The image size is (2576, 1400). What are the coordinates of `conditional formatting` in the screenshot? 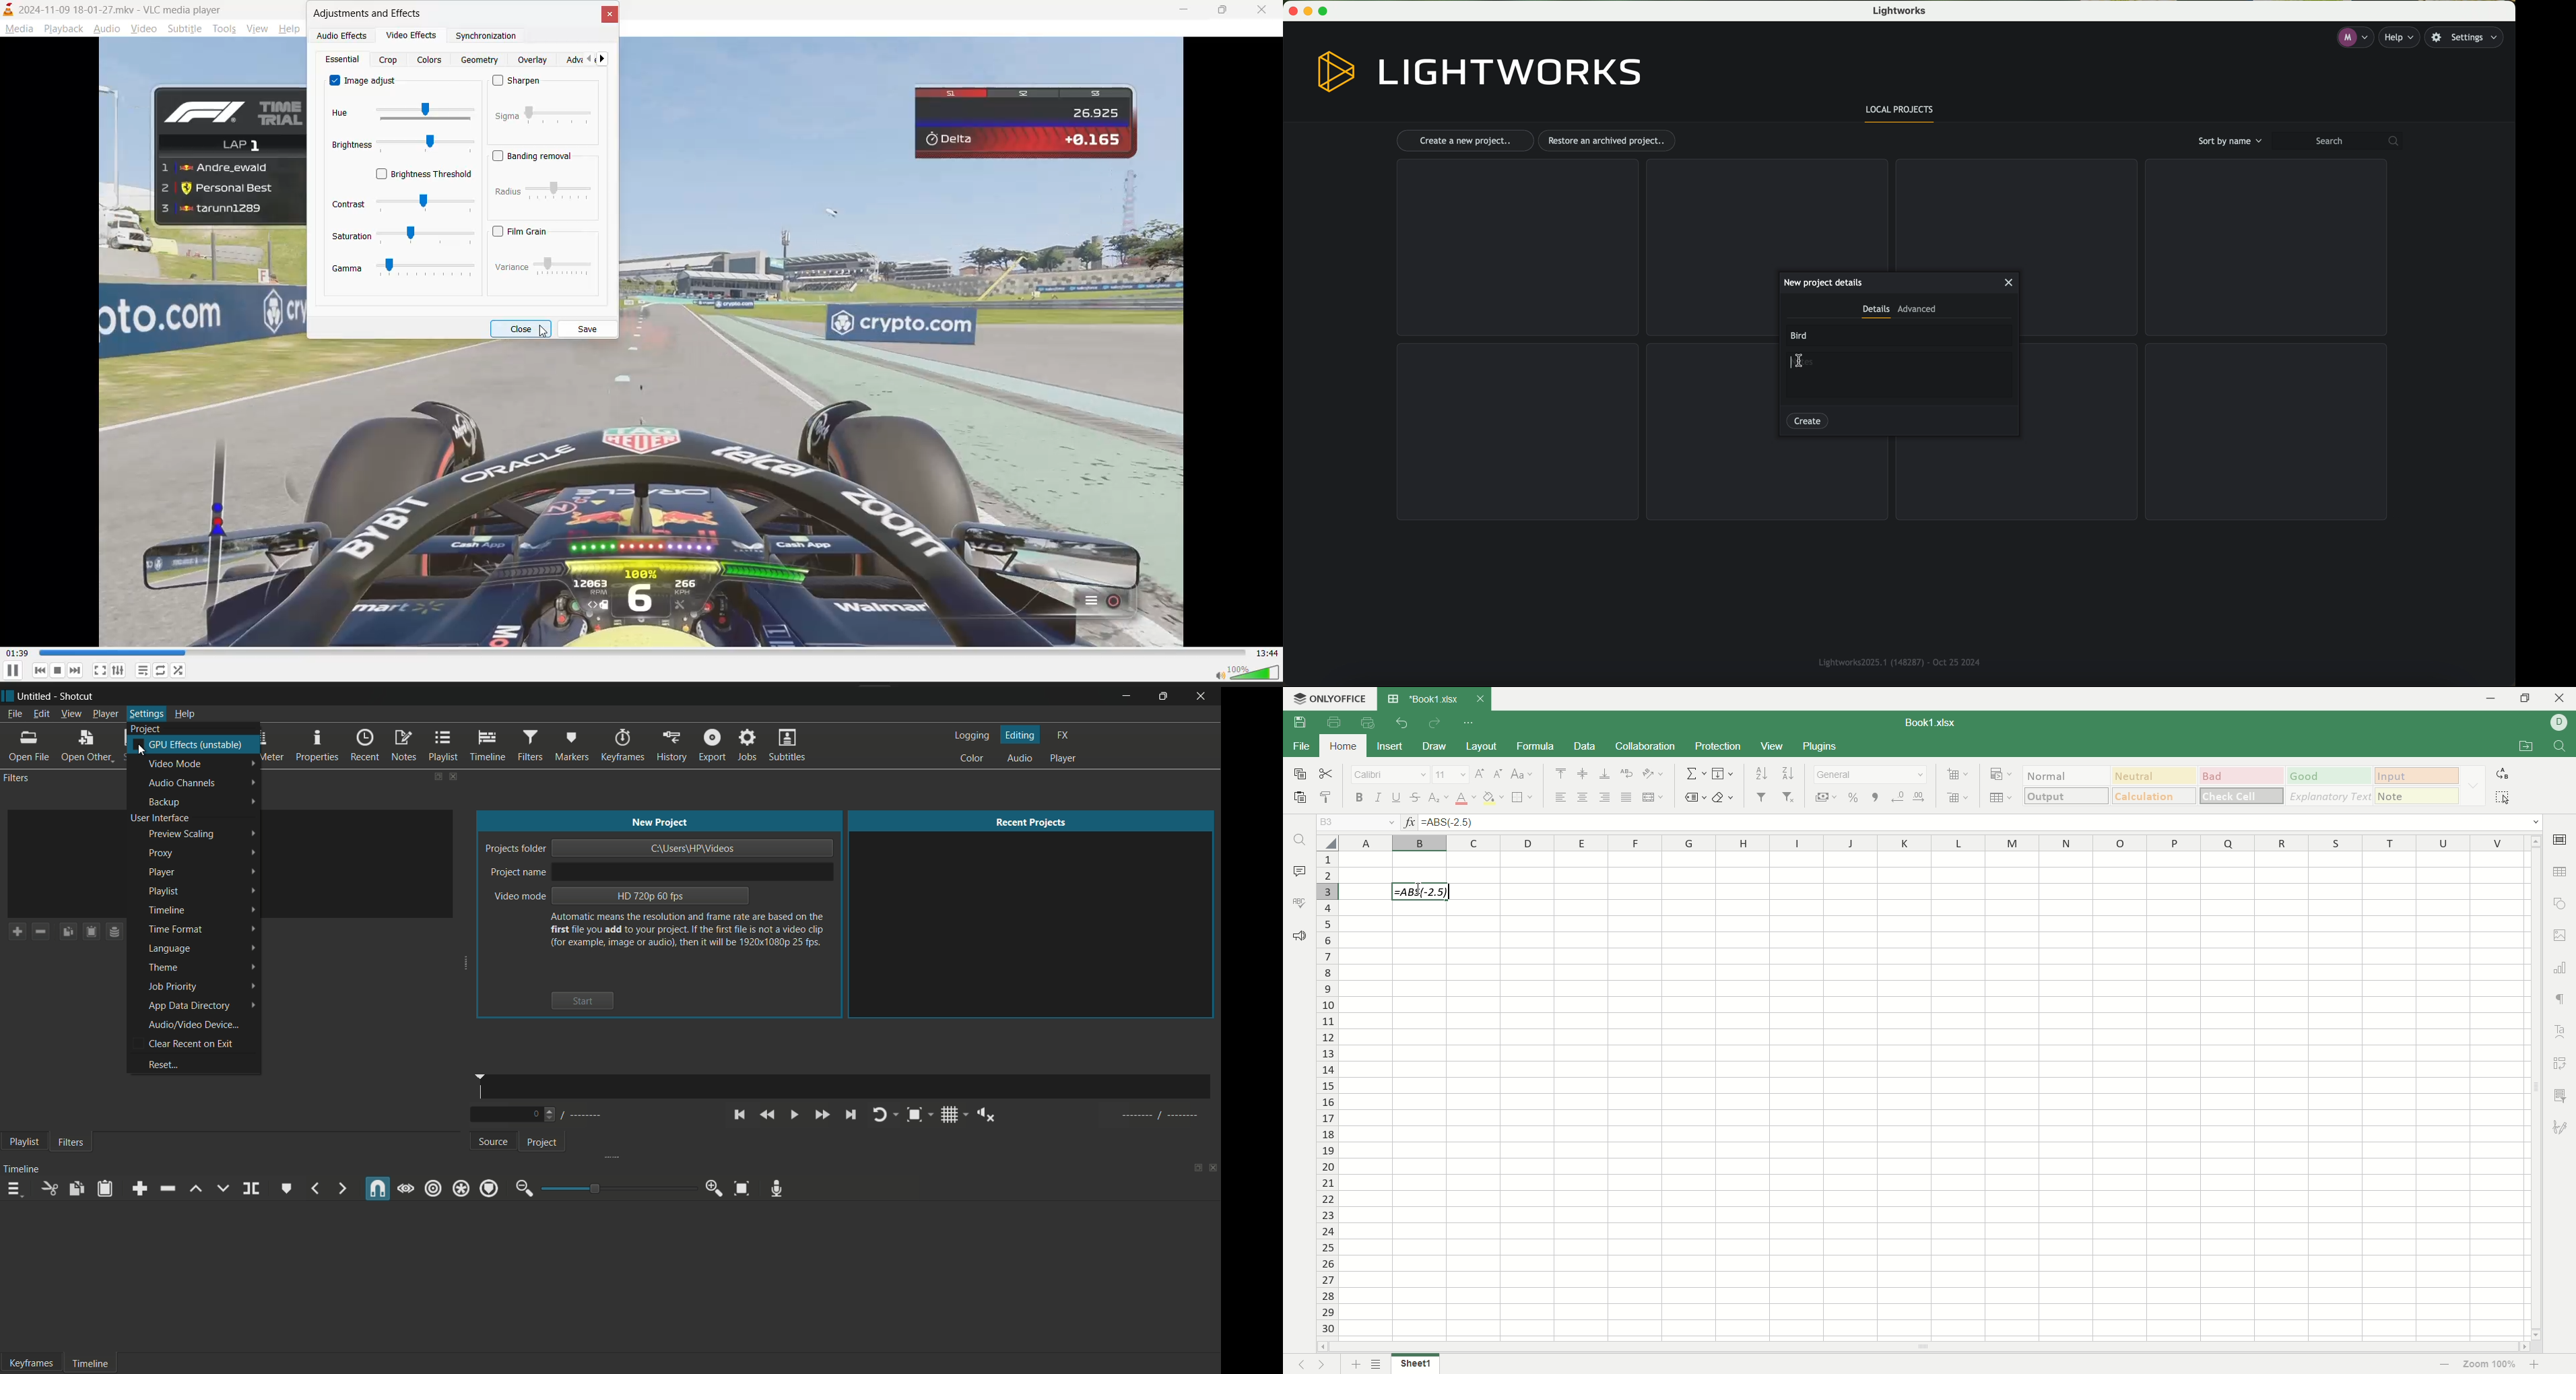 It's located at (2002, 775).